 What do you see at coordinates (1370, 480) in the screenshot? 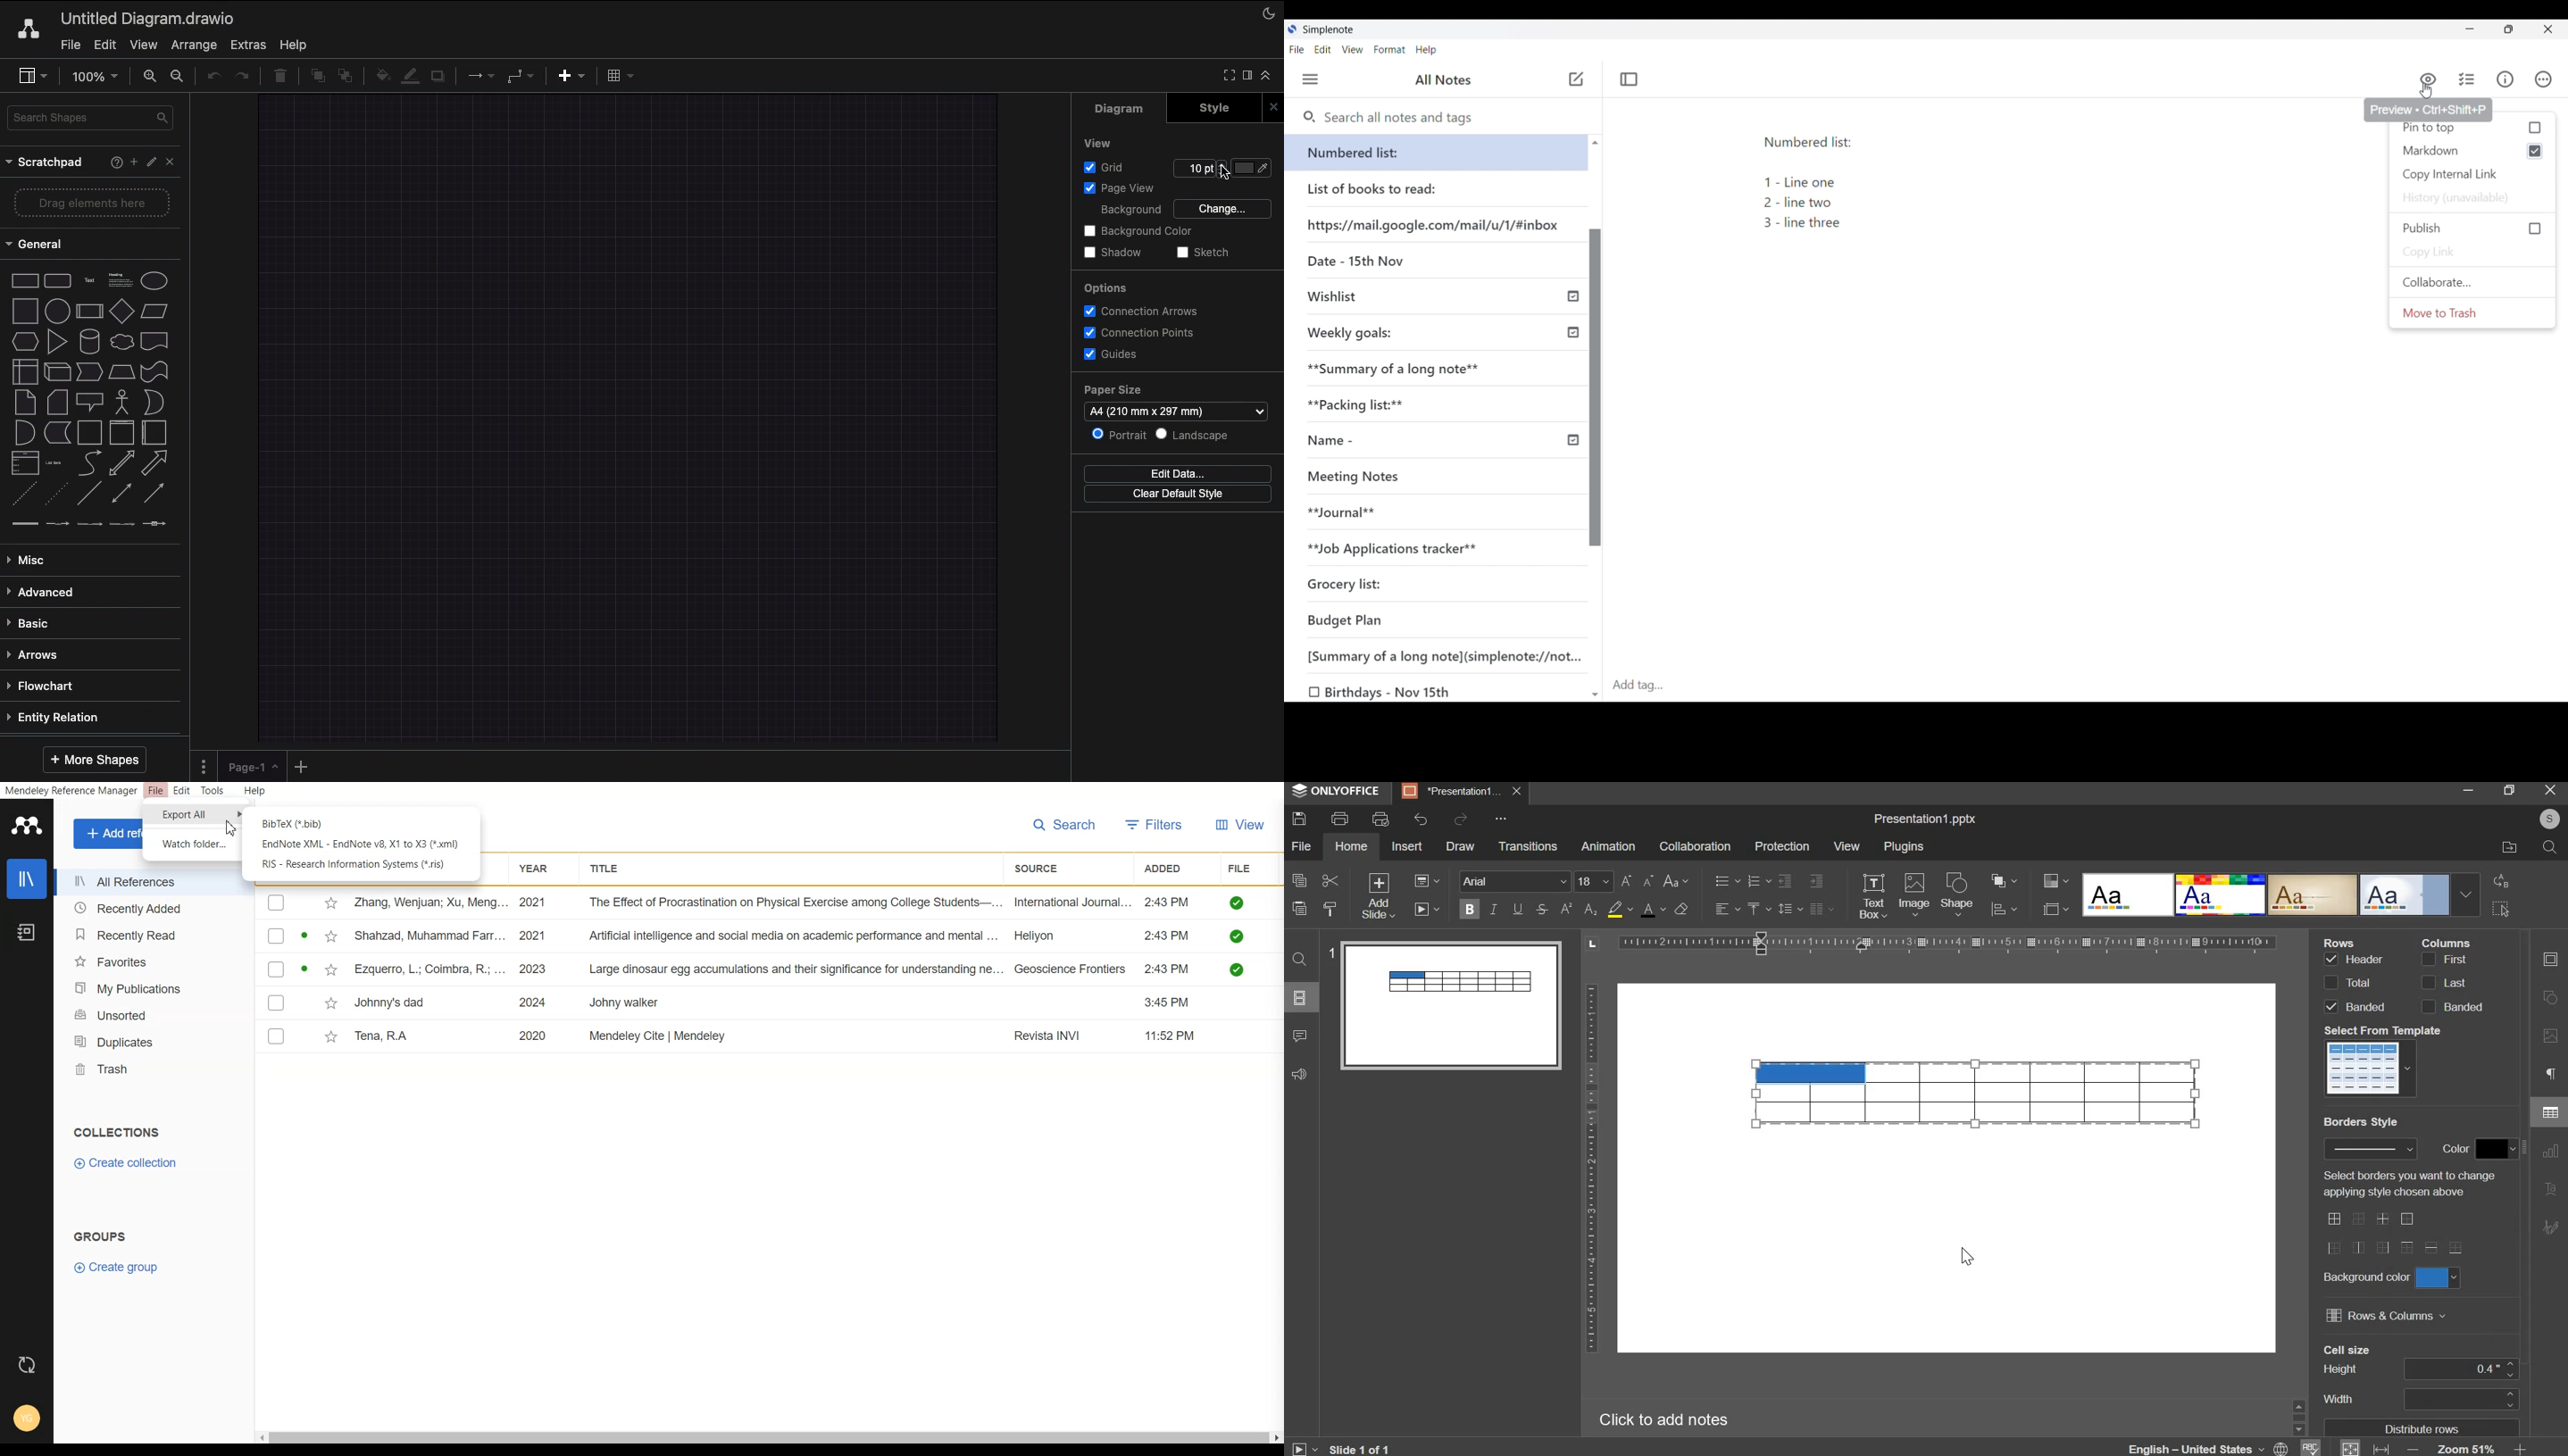
I see `Meeting Notes` at bounding box center [1370, 480].